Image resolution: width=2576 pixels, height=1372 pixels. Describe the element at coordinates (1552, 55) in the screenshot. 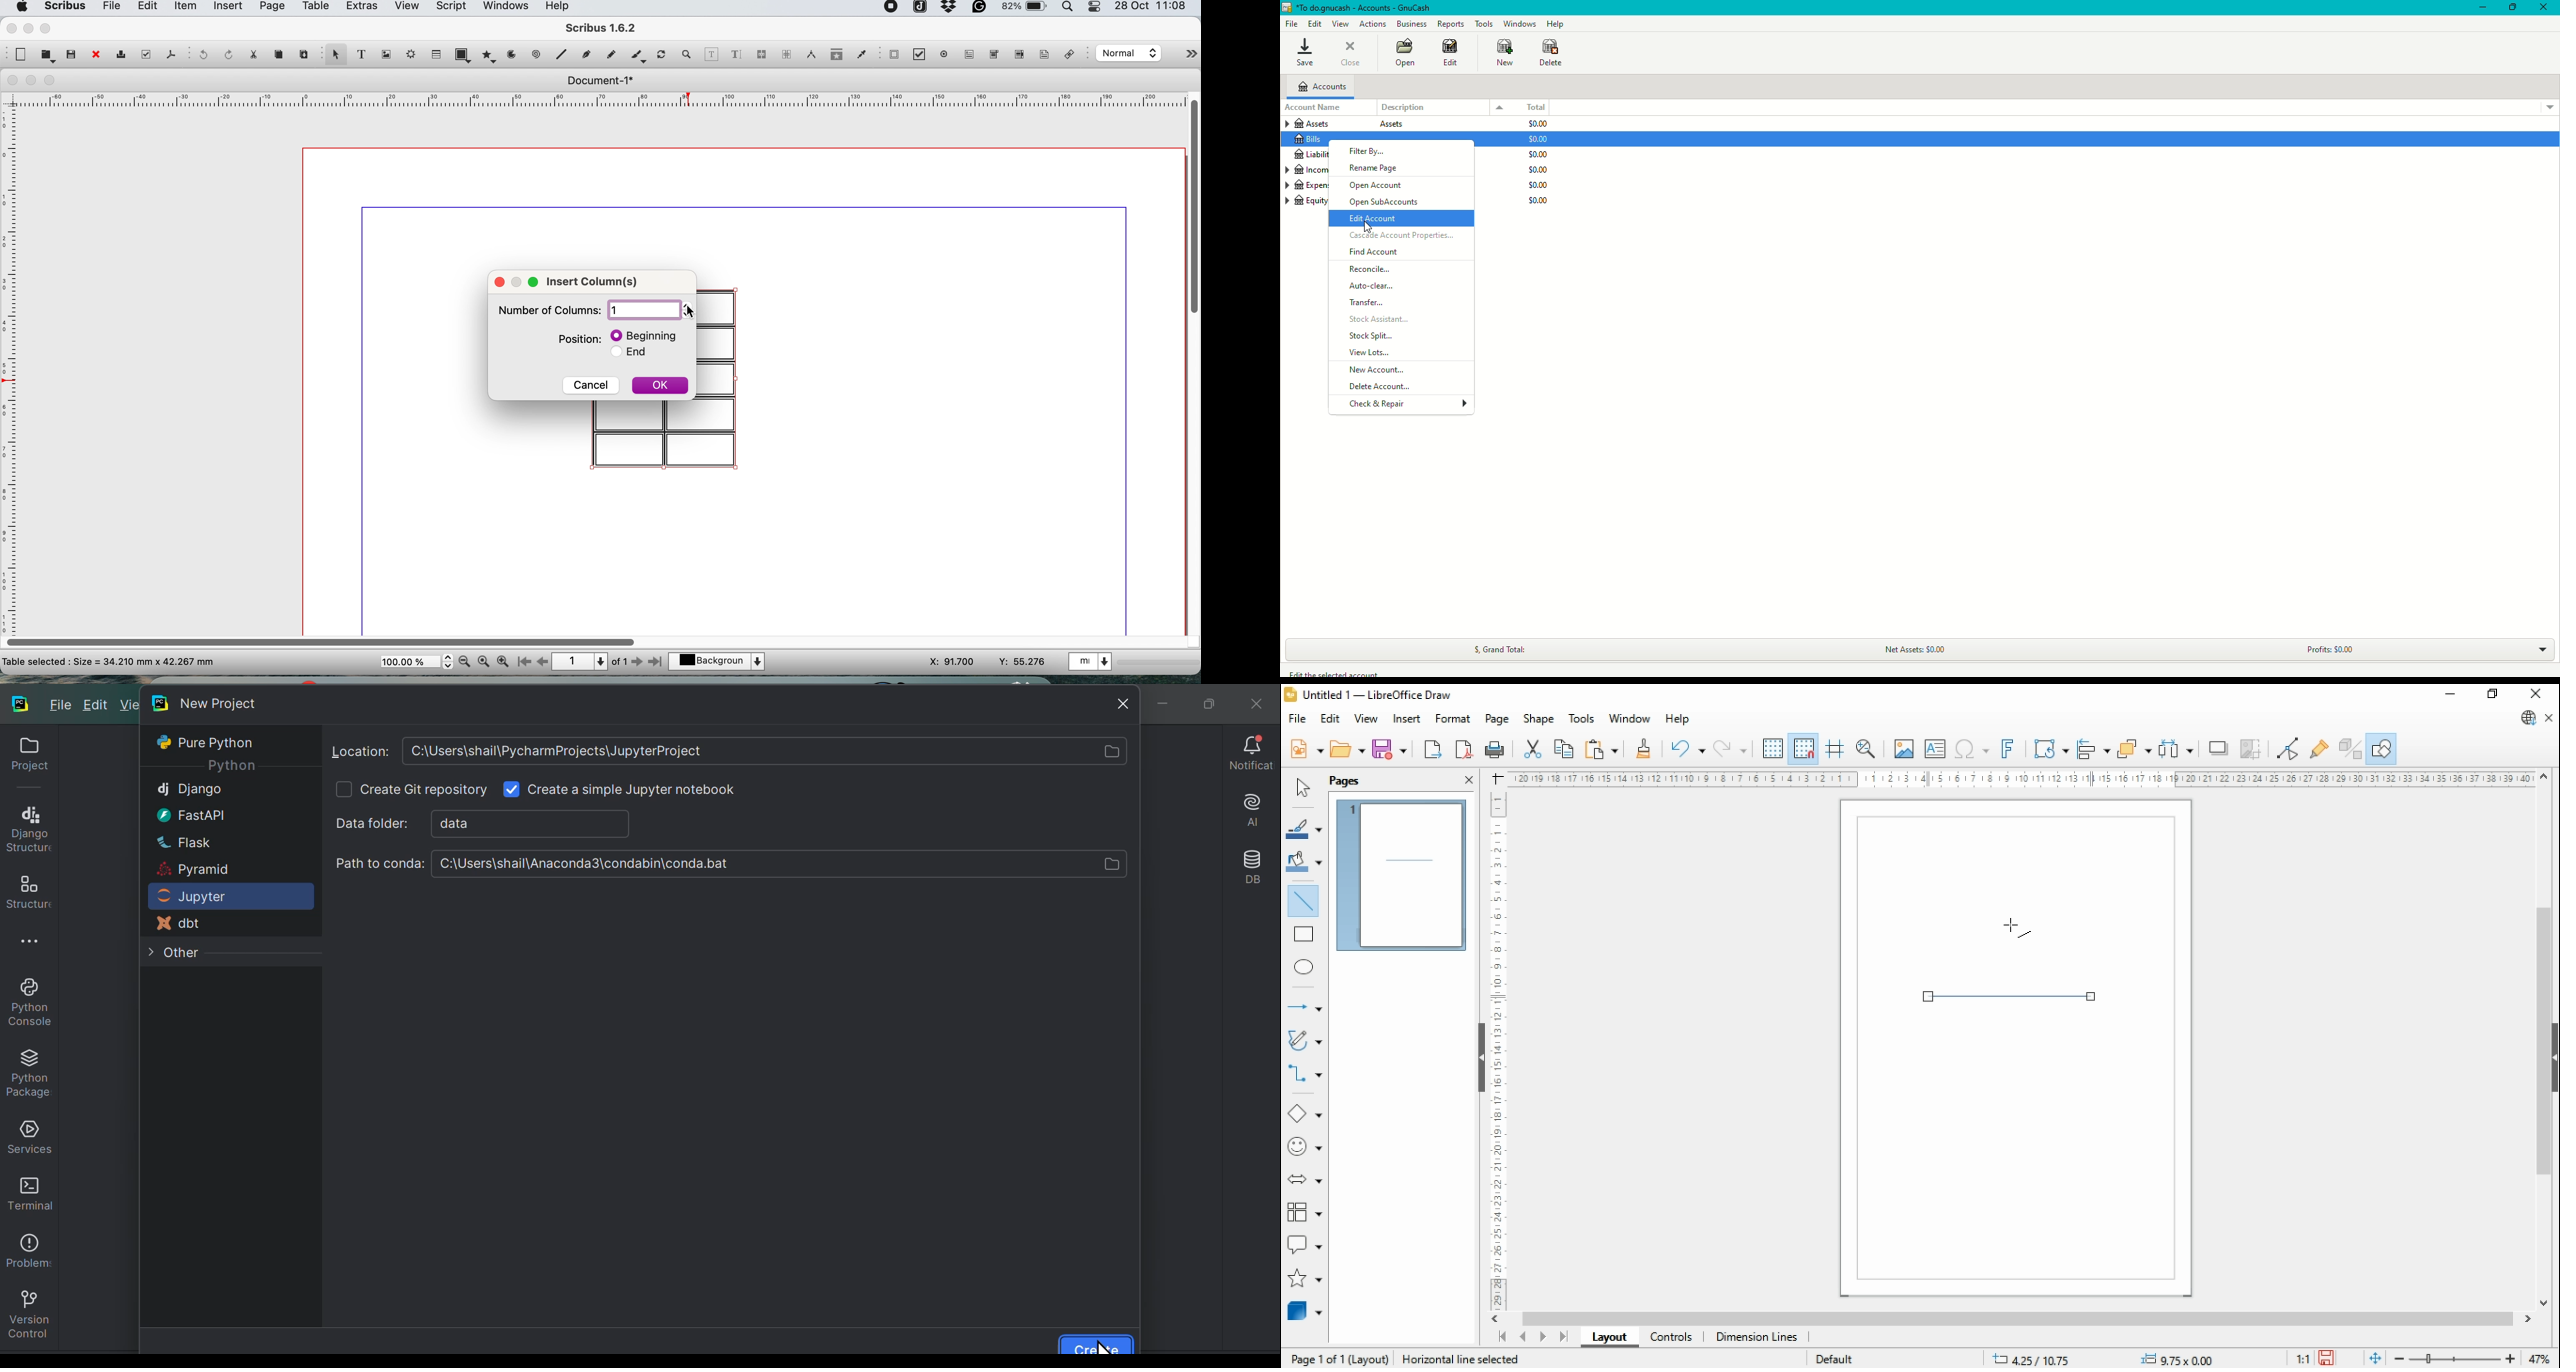

I see `Delete` at that location.